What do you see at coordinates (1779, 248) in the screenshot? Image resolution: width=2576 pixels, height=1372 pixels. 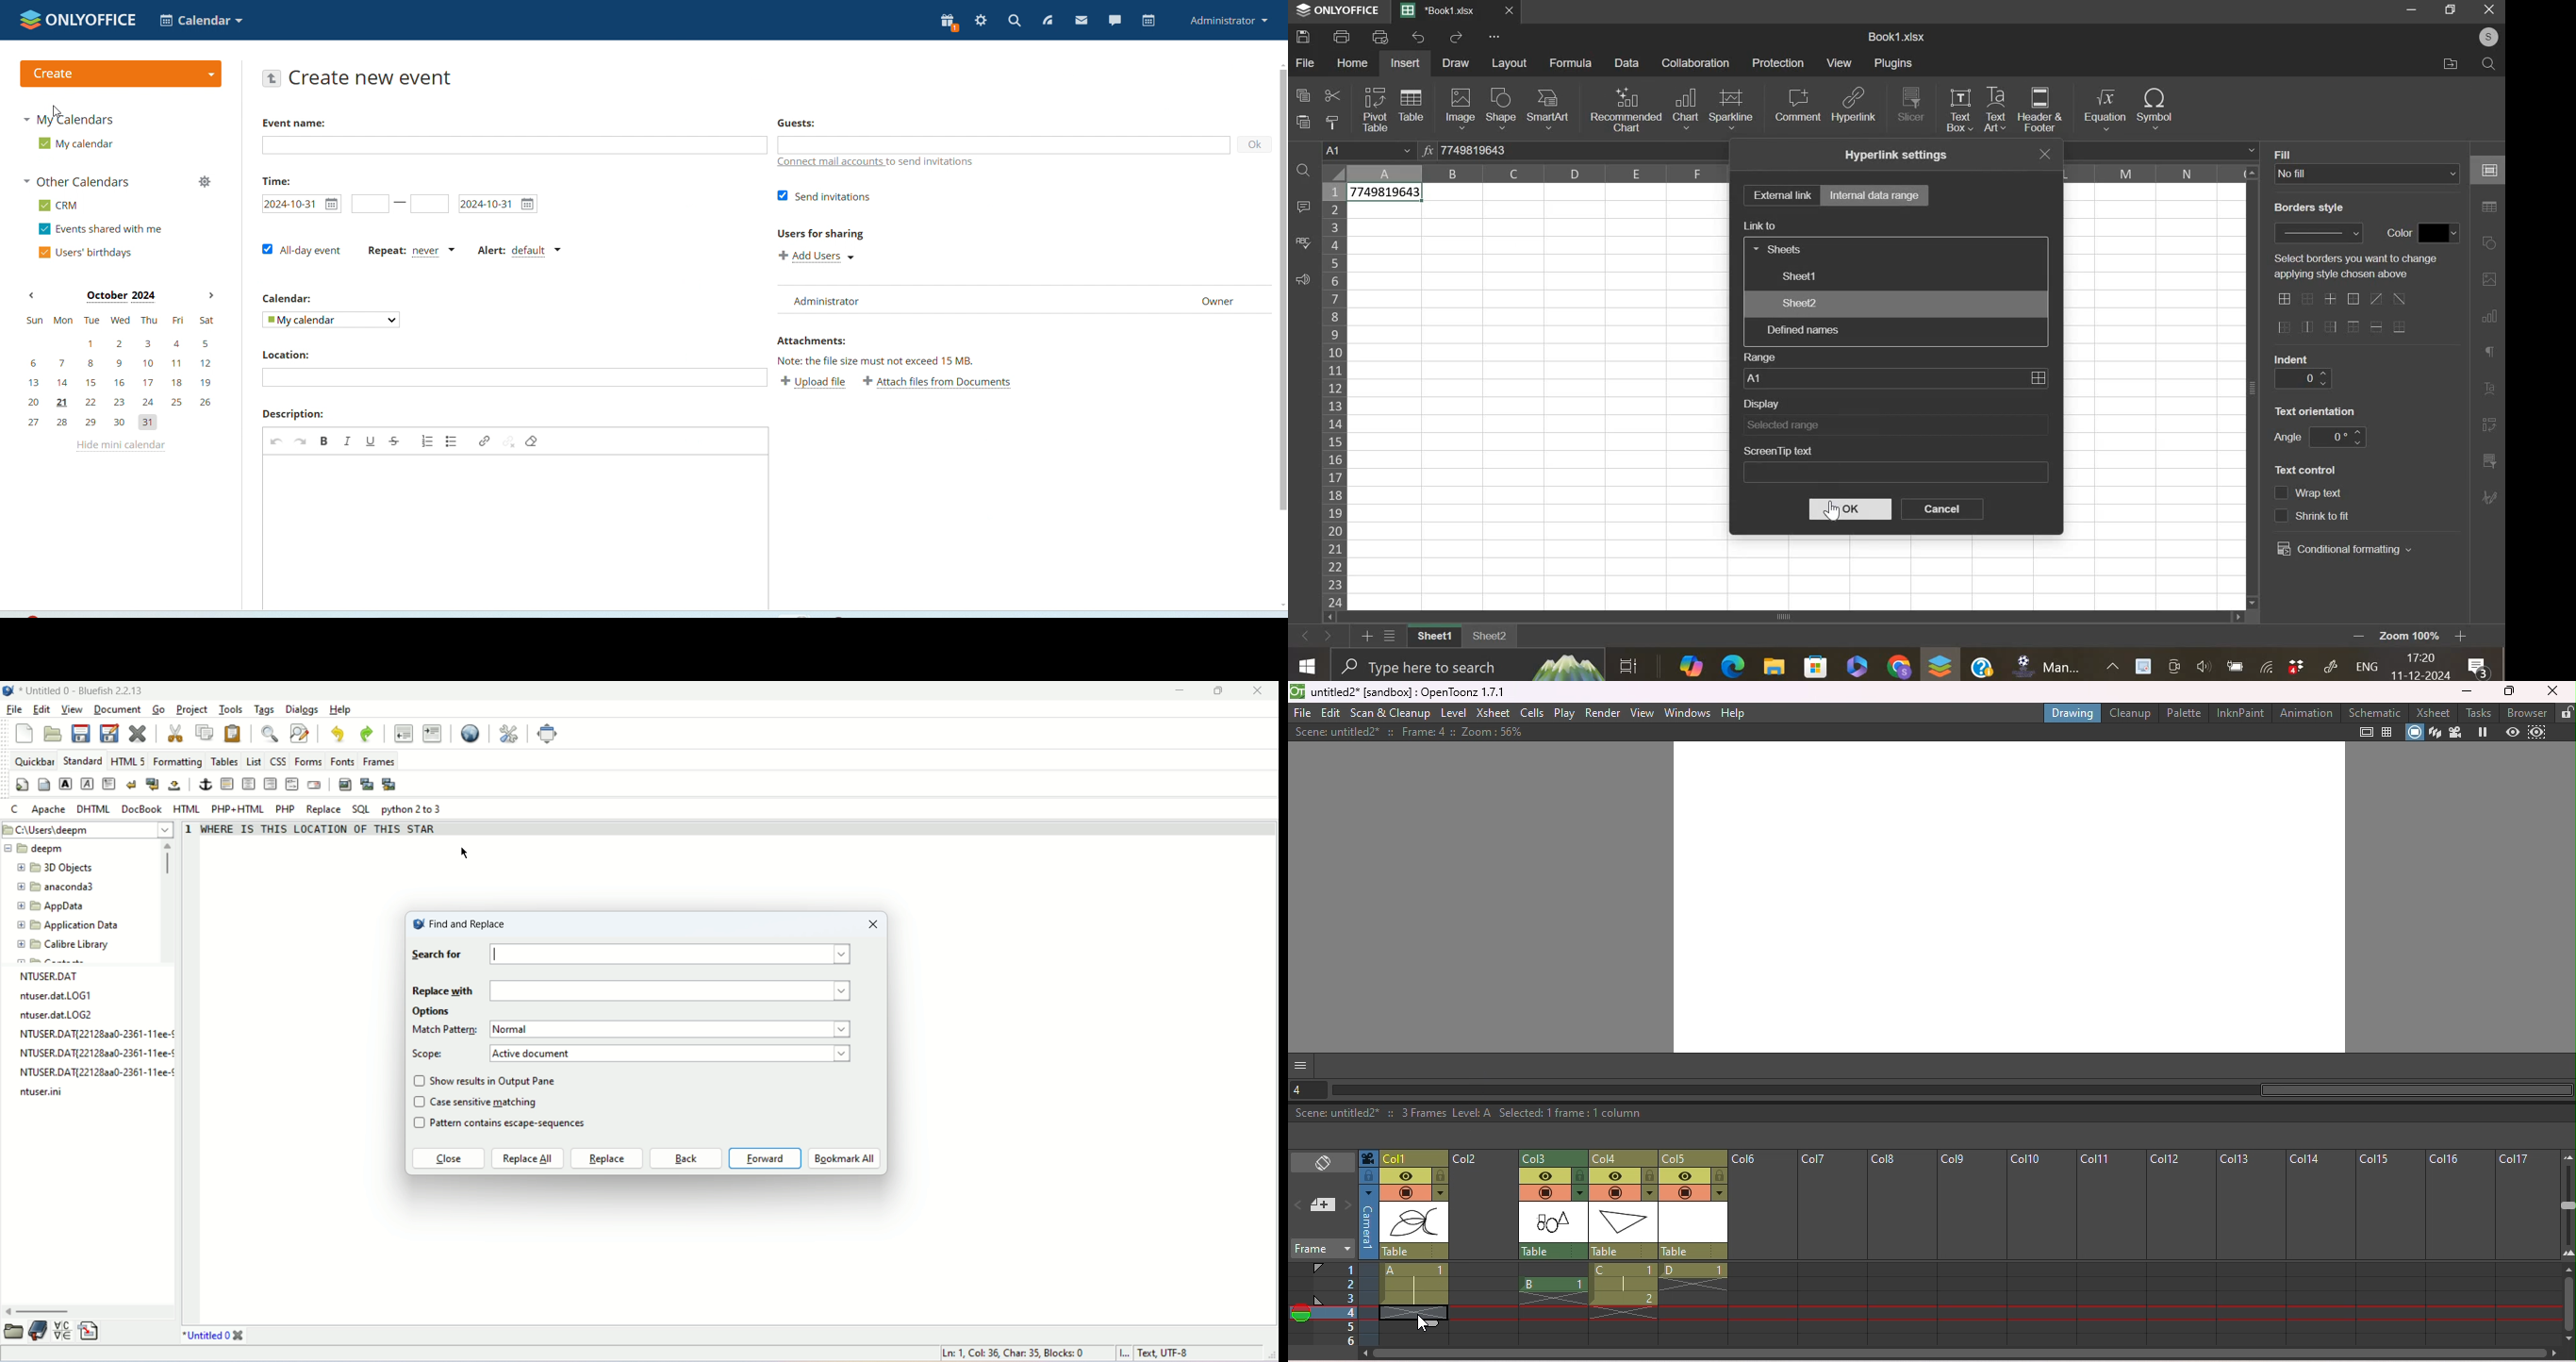 I see `sheets` at bounding box center [1779, 248].